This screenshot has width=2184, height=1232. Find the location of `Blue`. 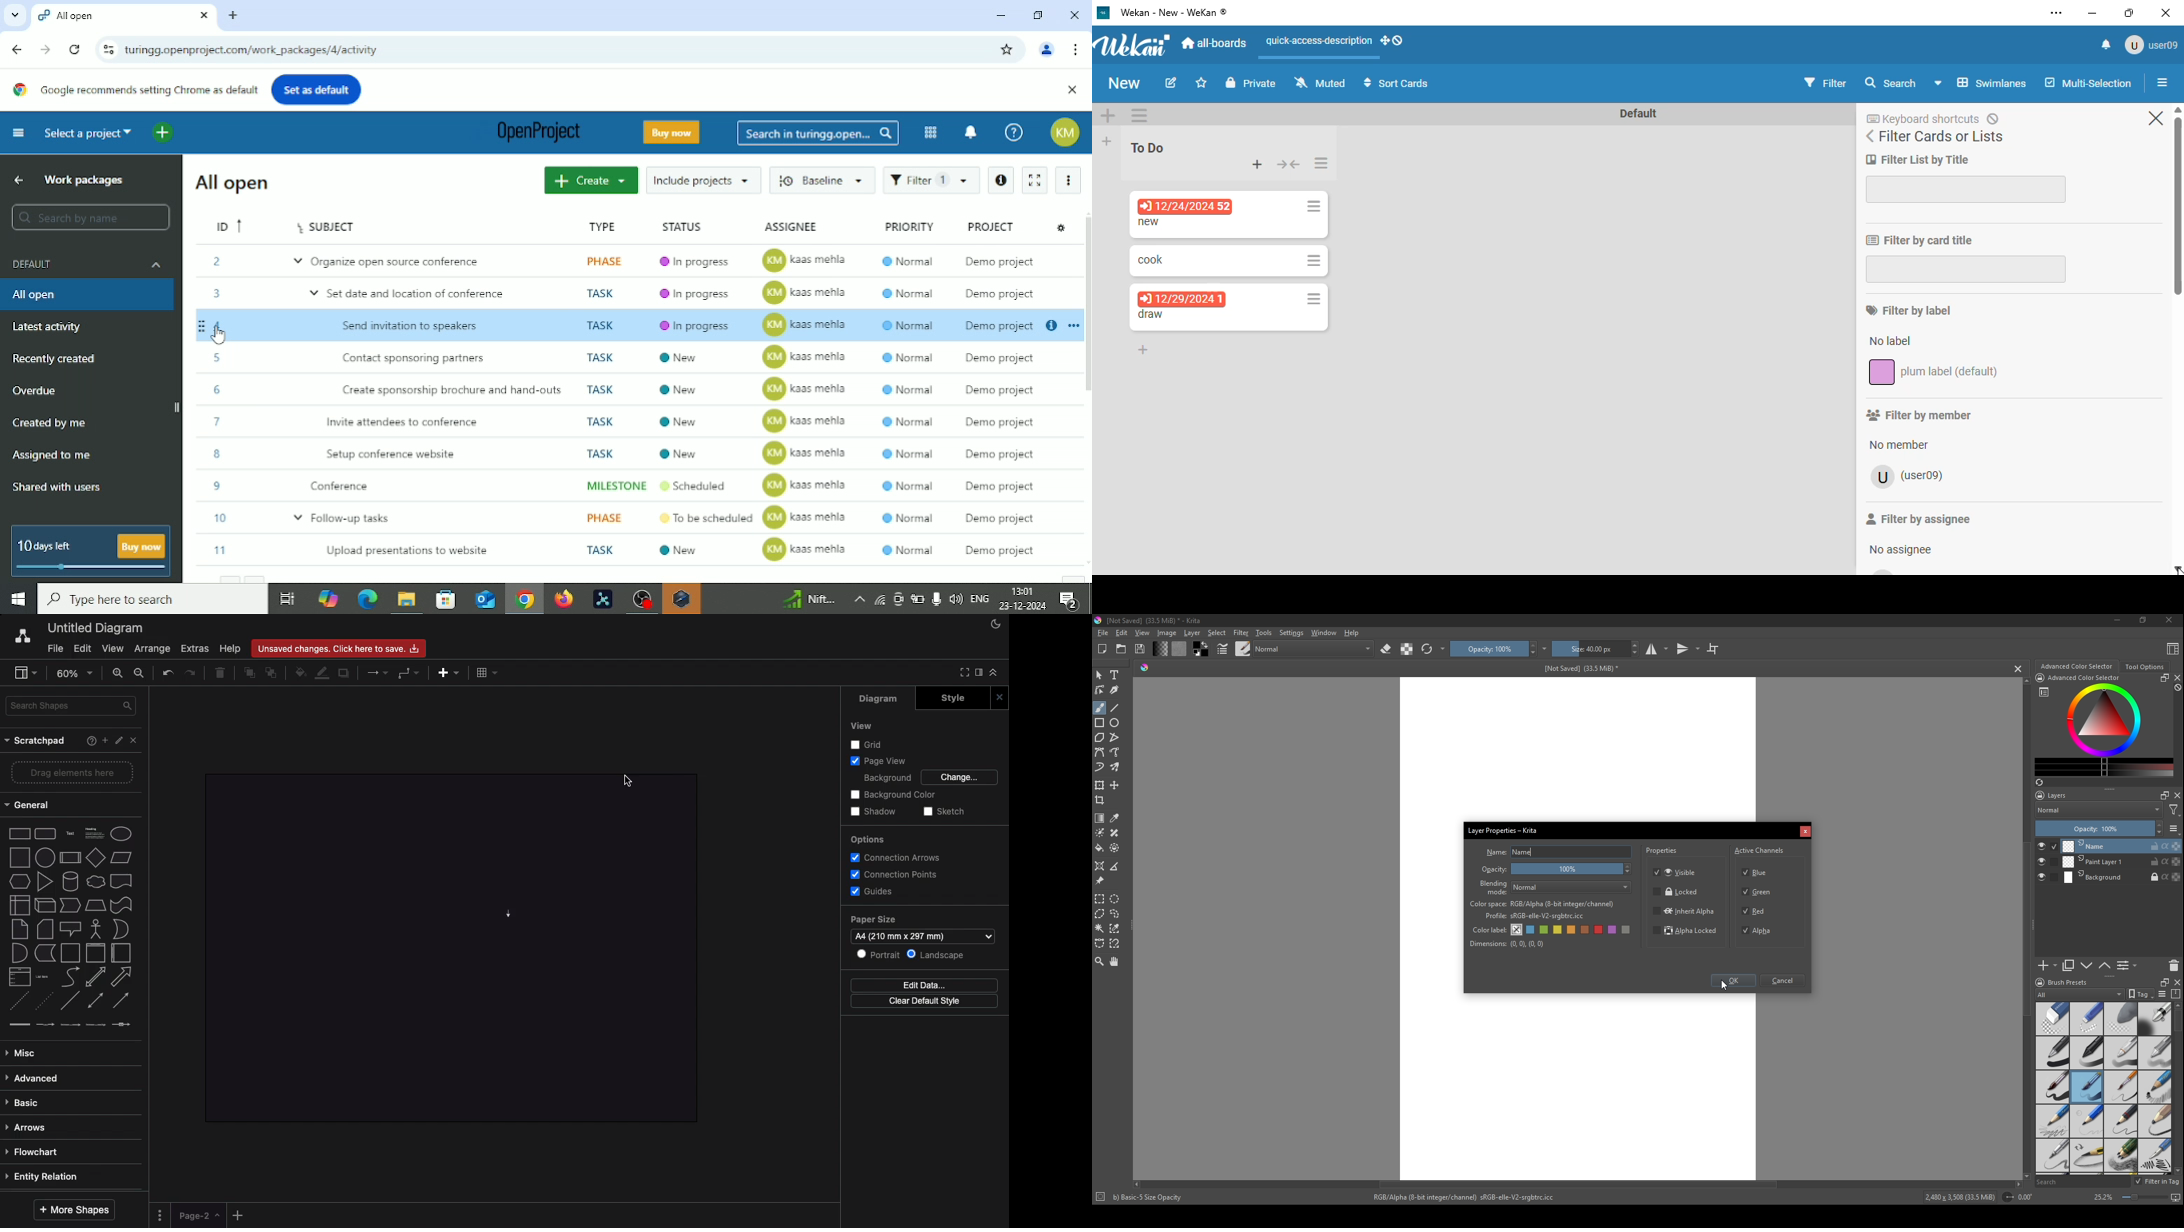

Blue is located at coordinates (1758, 871).